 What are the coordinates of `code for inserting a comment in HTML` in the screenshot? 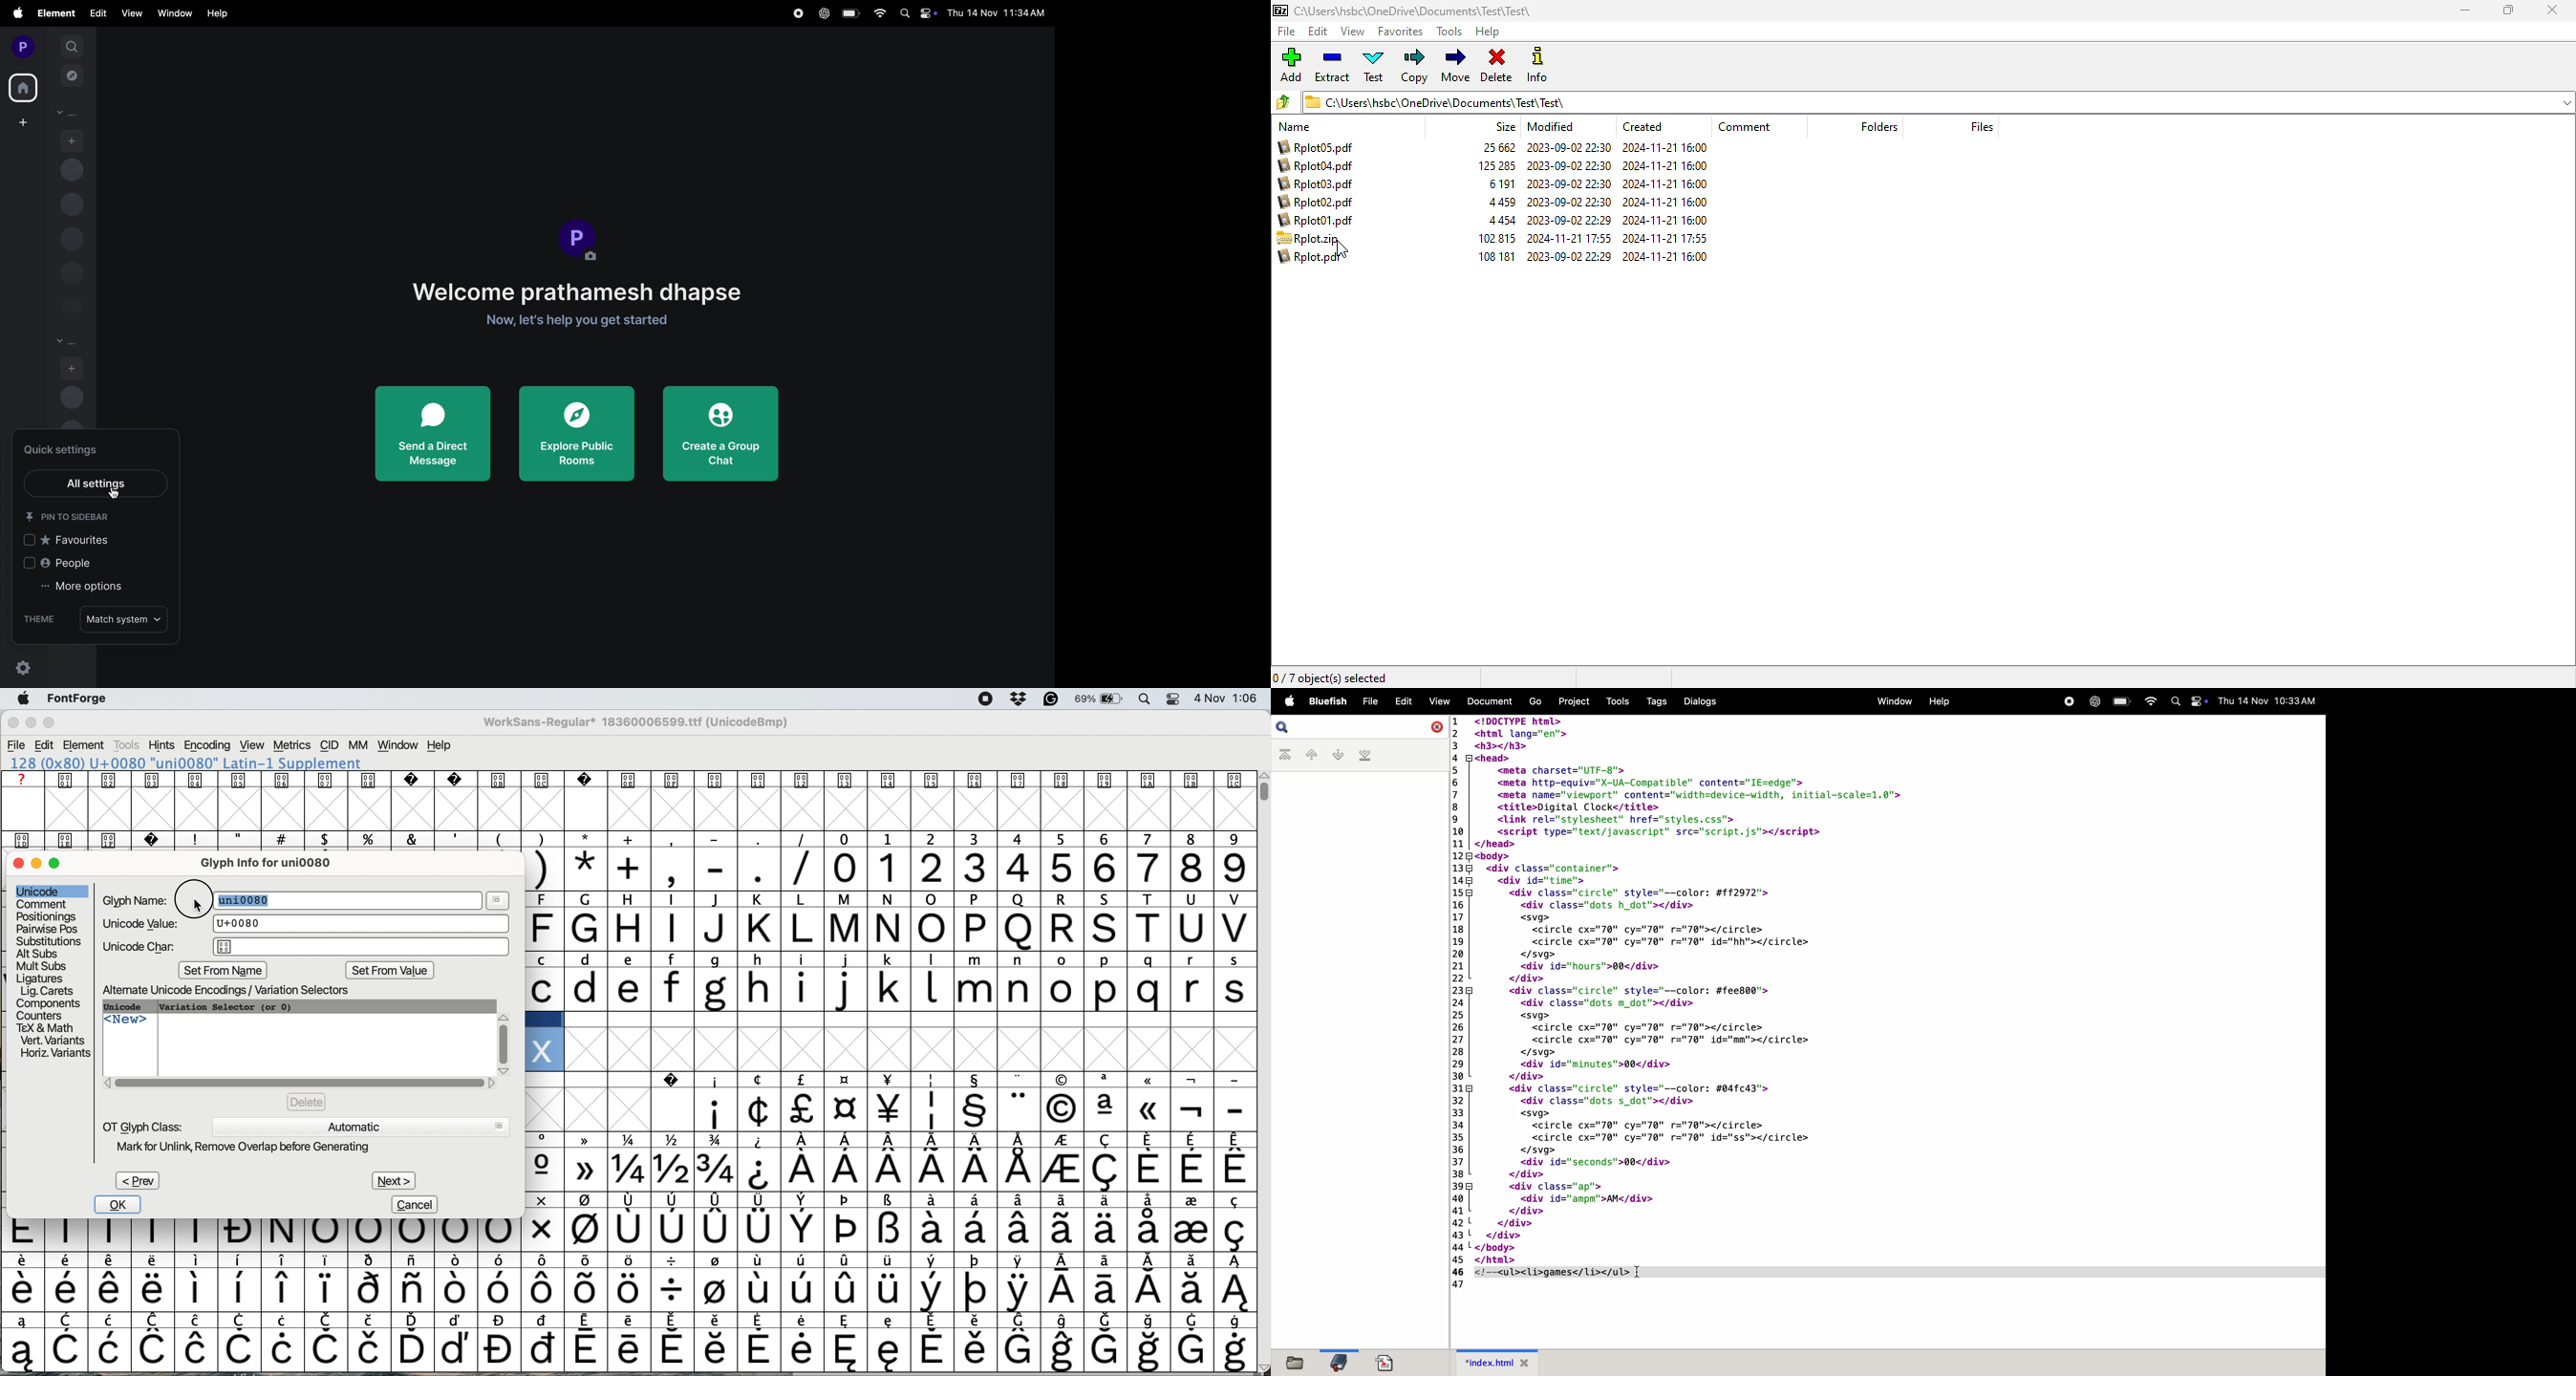 It's located at (1779, 1006).